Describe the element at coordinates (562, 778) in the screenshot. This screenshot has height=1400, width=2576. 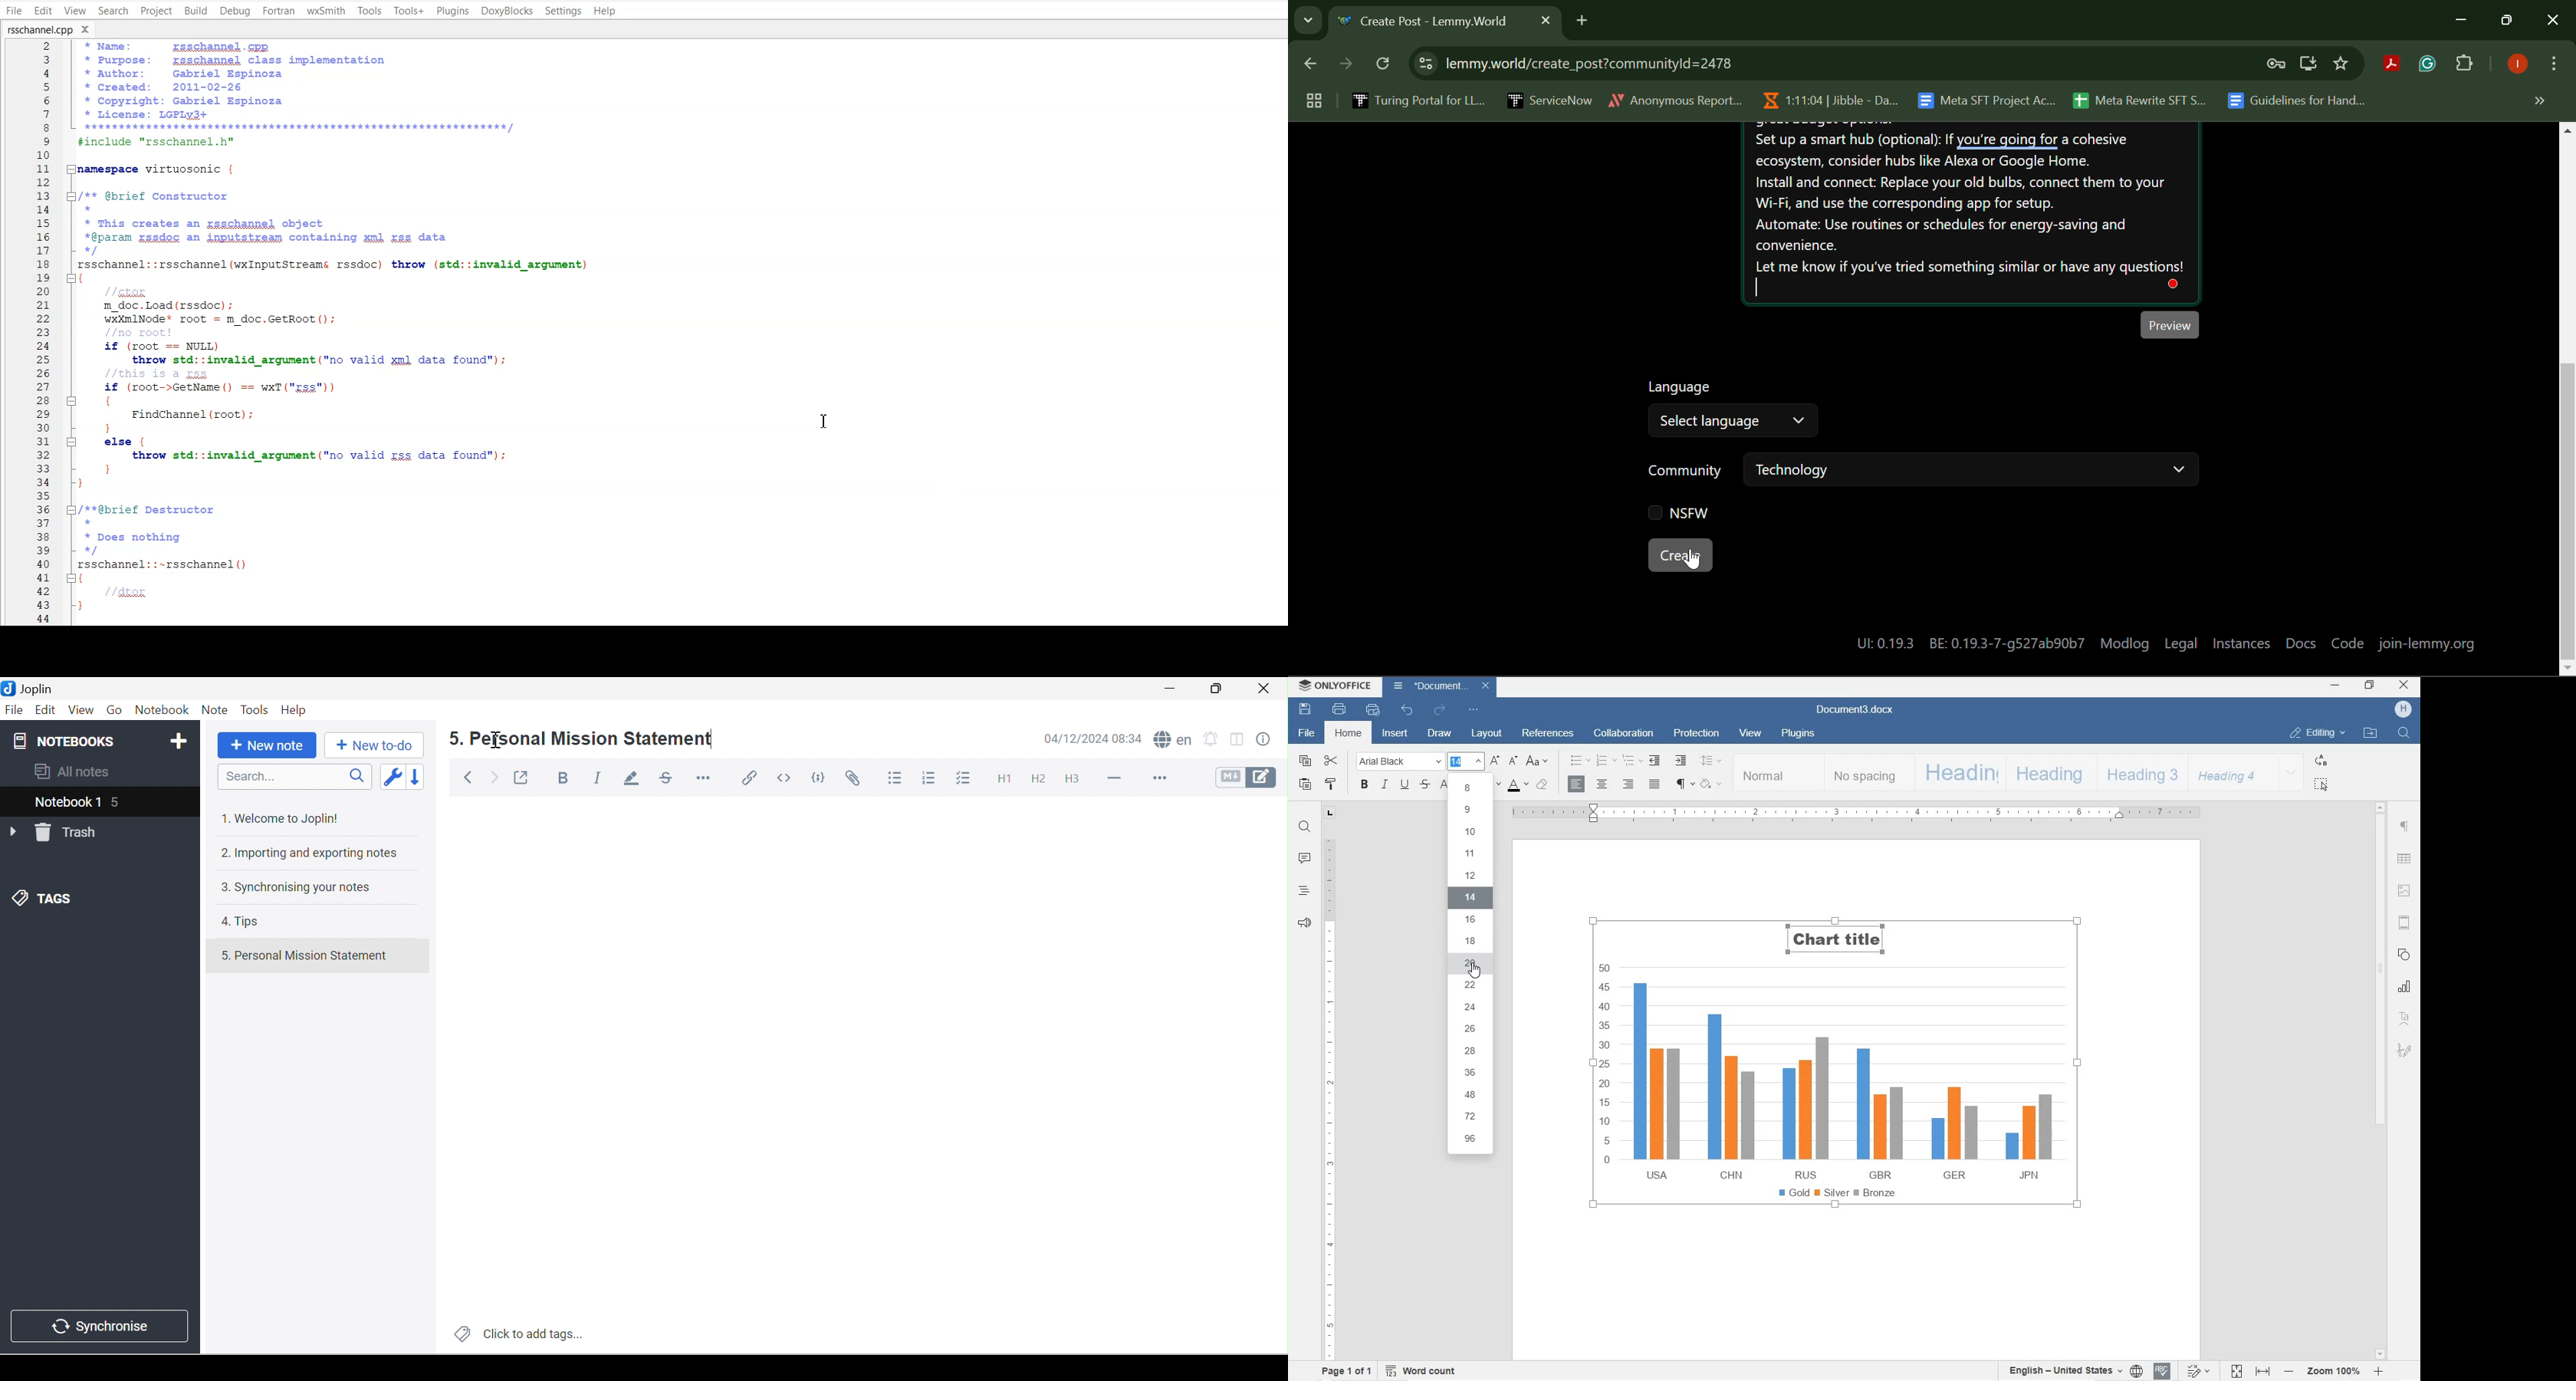
I see `Bold` at that location.